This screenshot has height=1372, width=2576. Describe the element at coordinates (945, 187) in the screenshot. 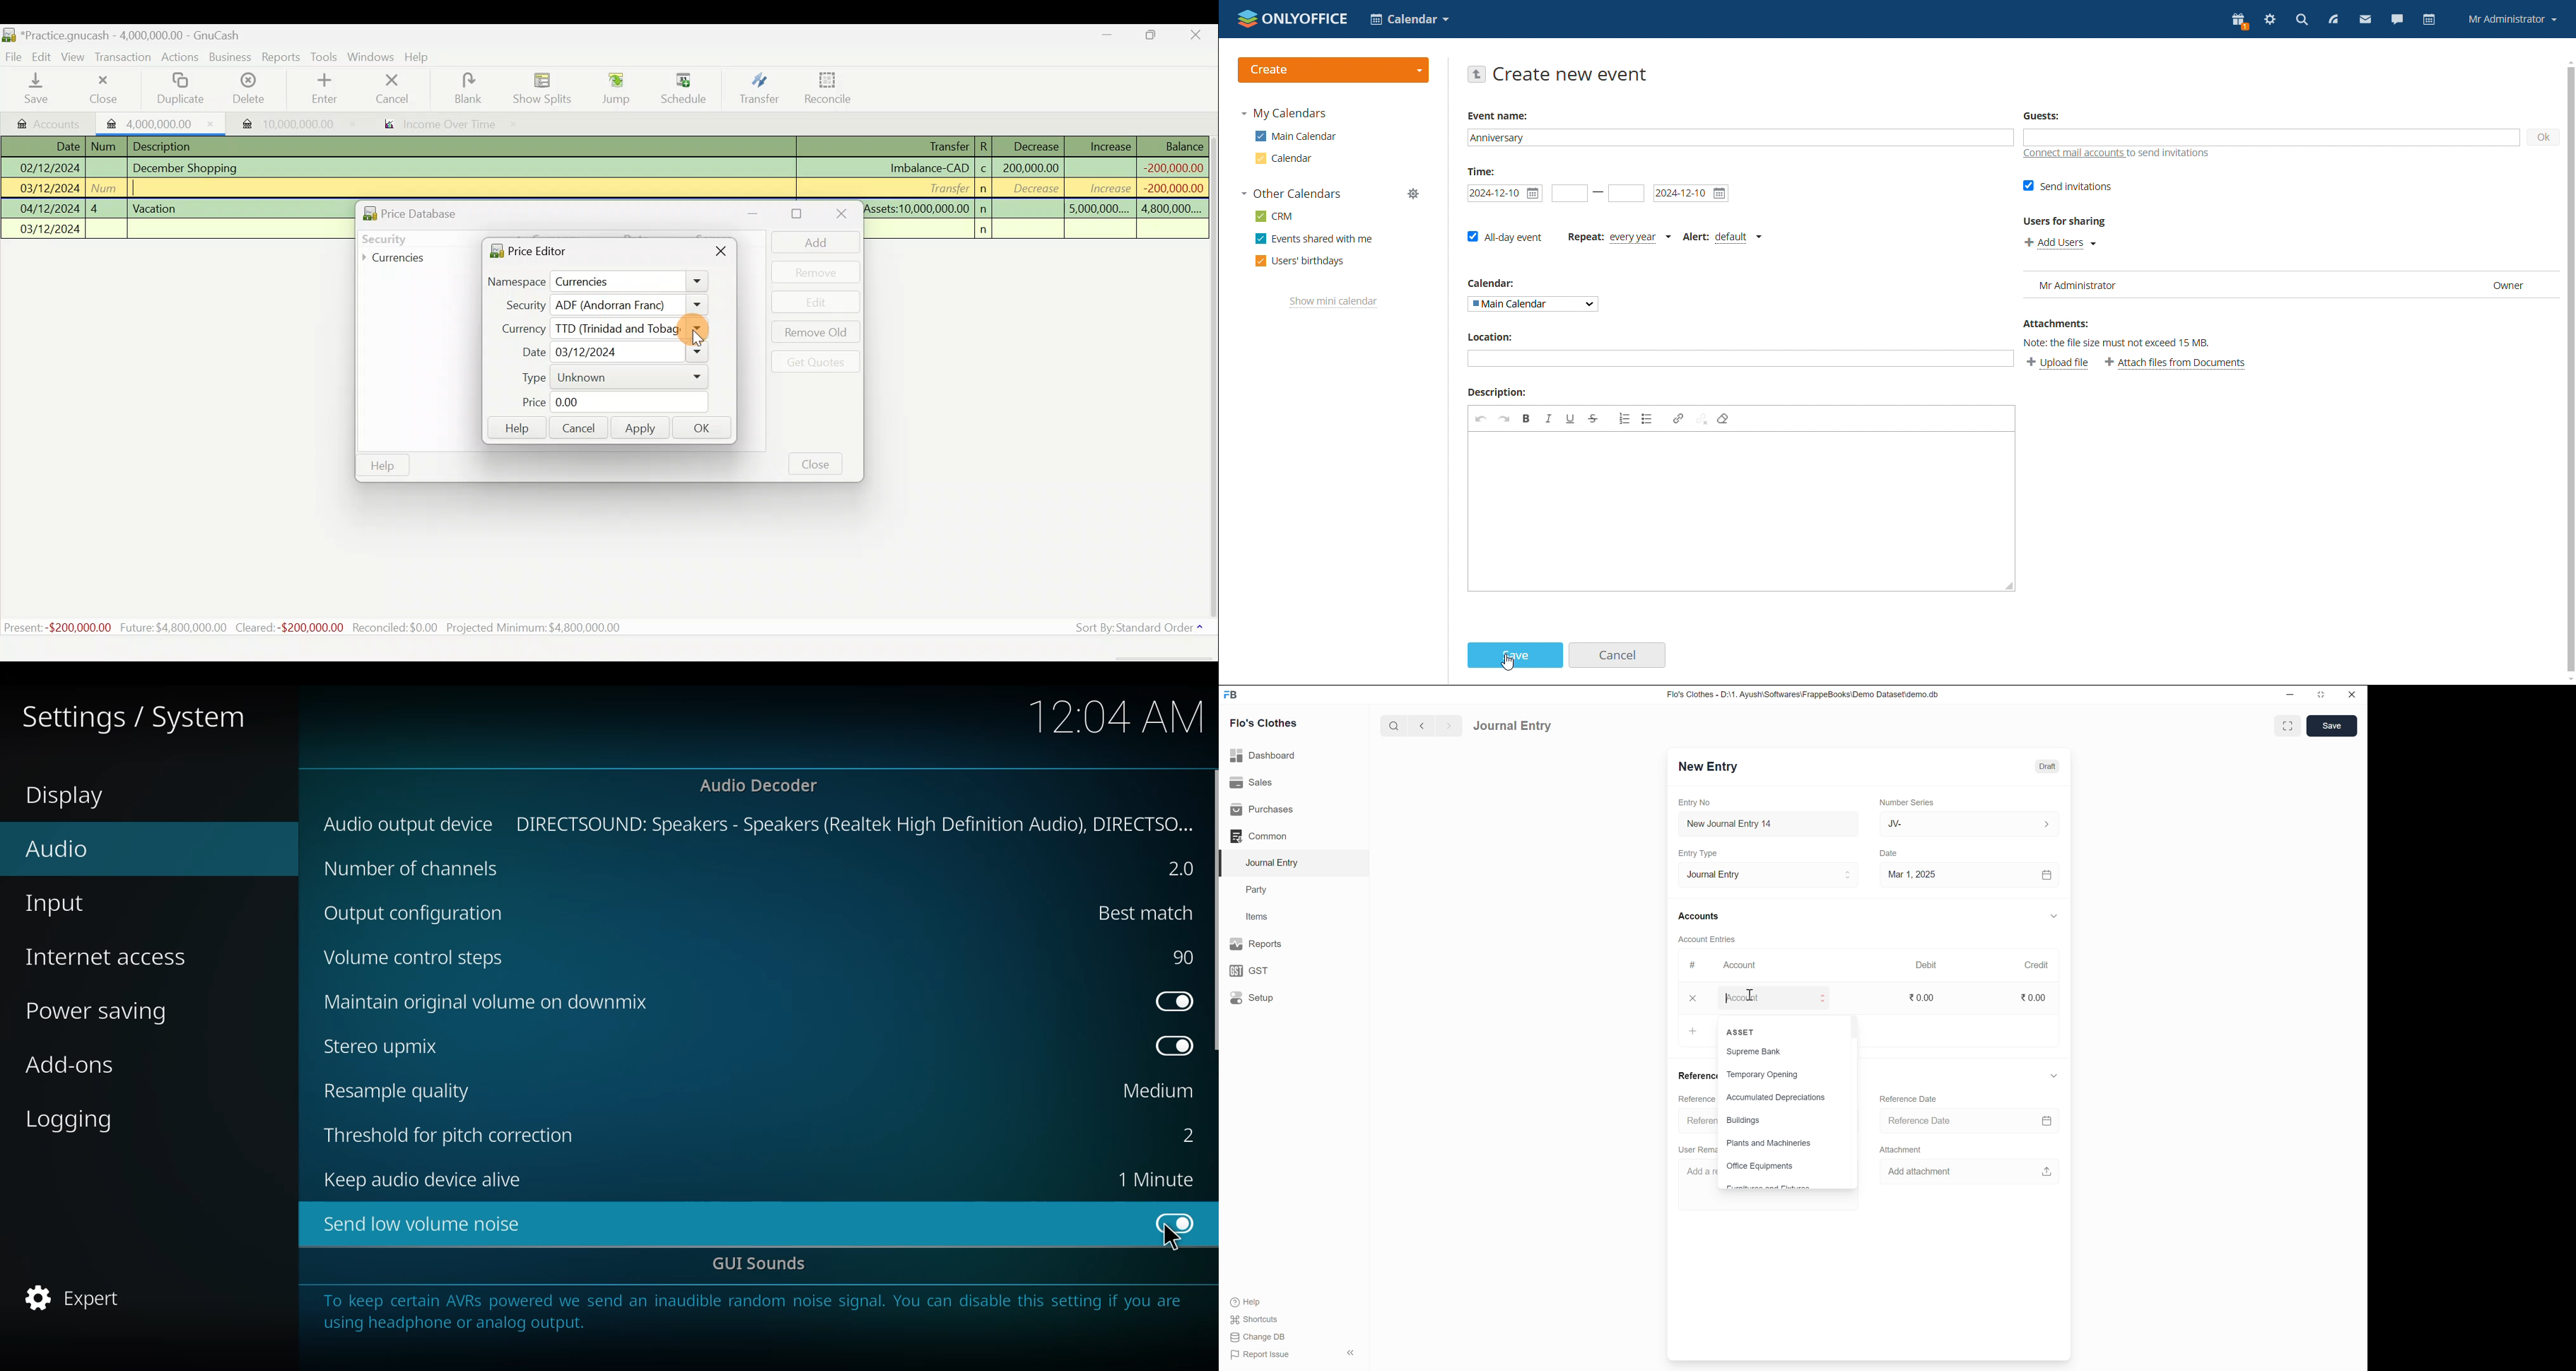

I see `Transfer` at that location.